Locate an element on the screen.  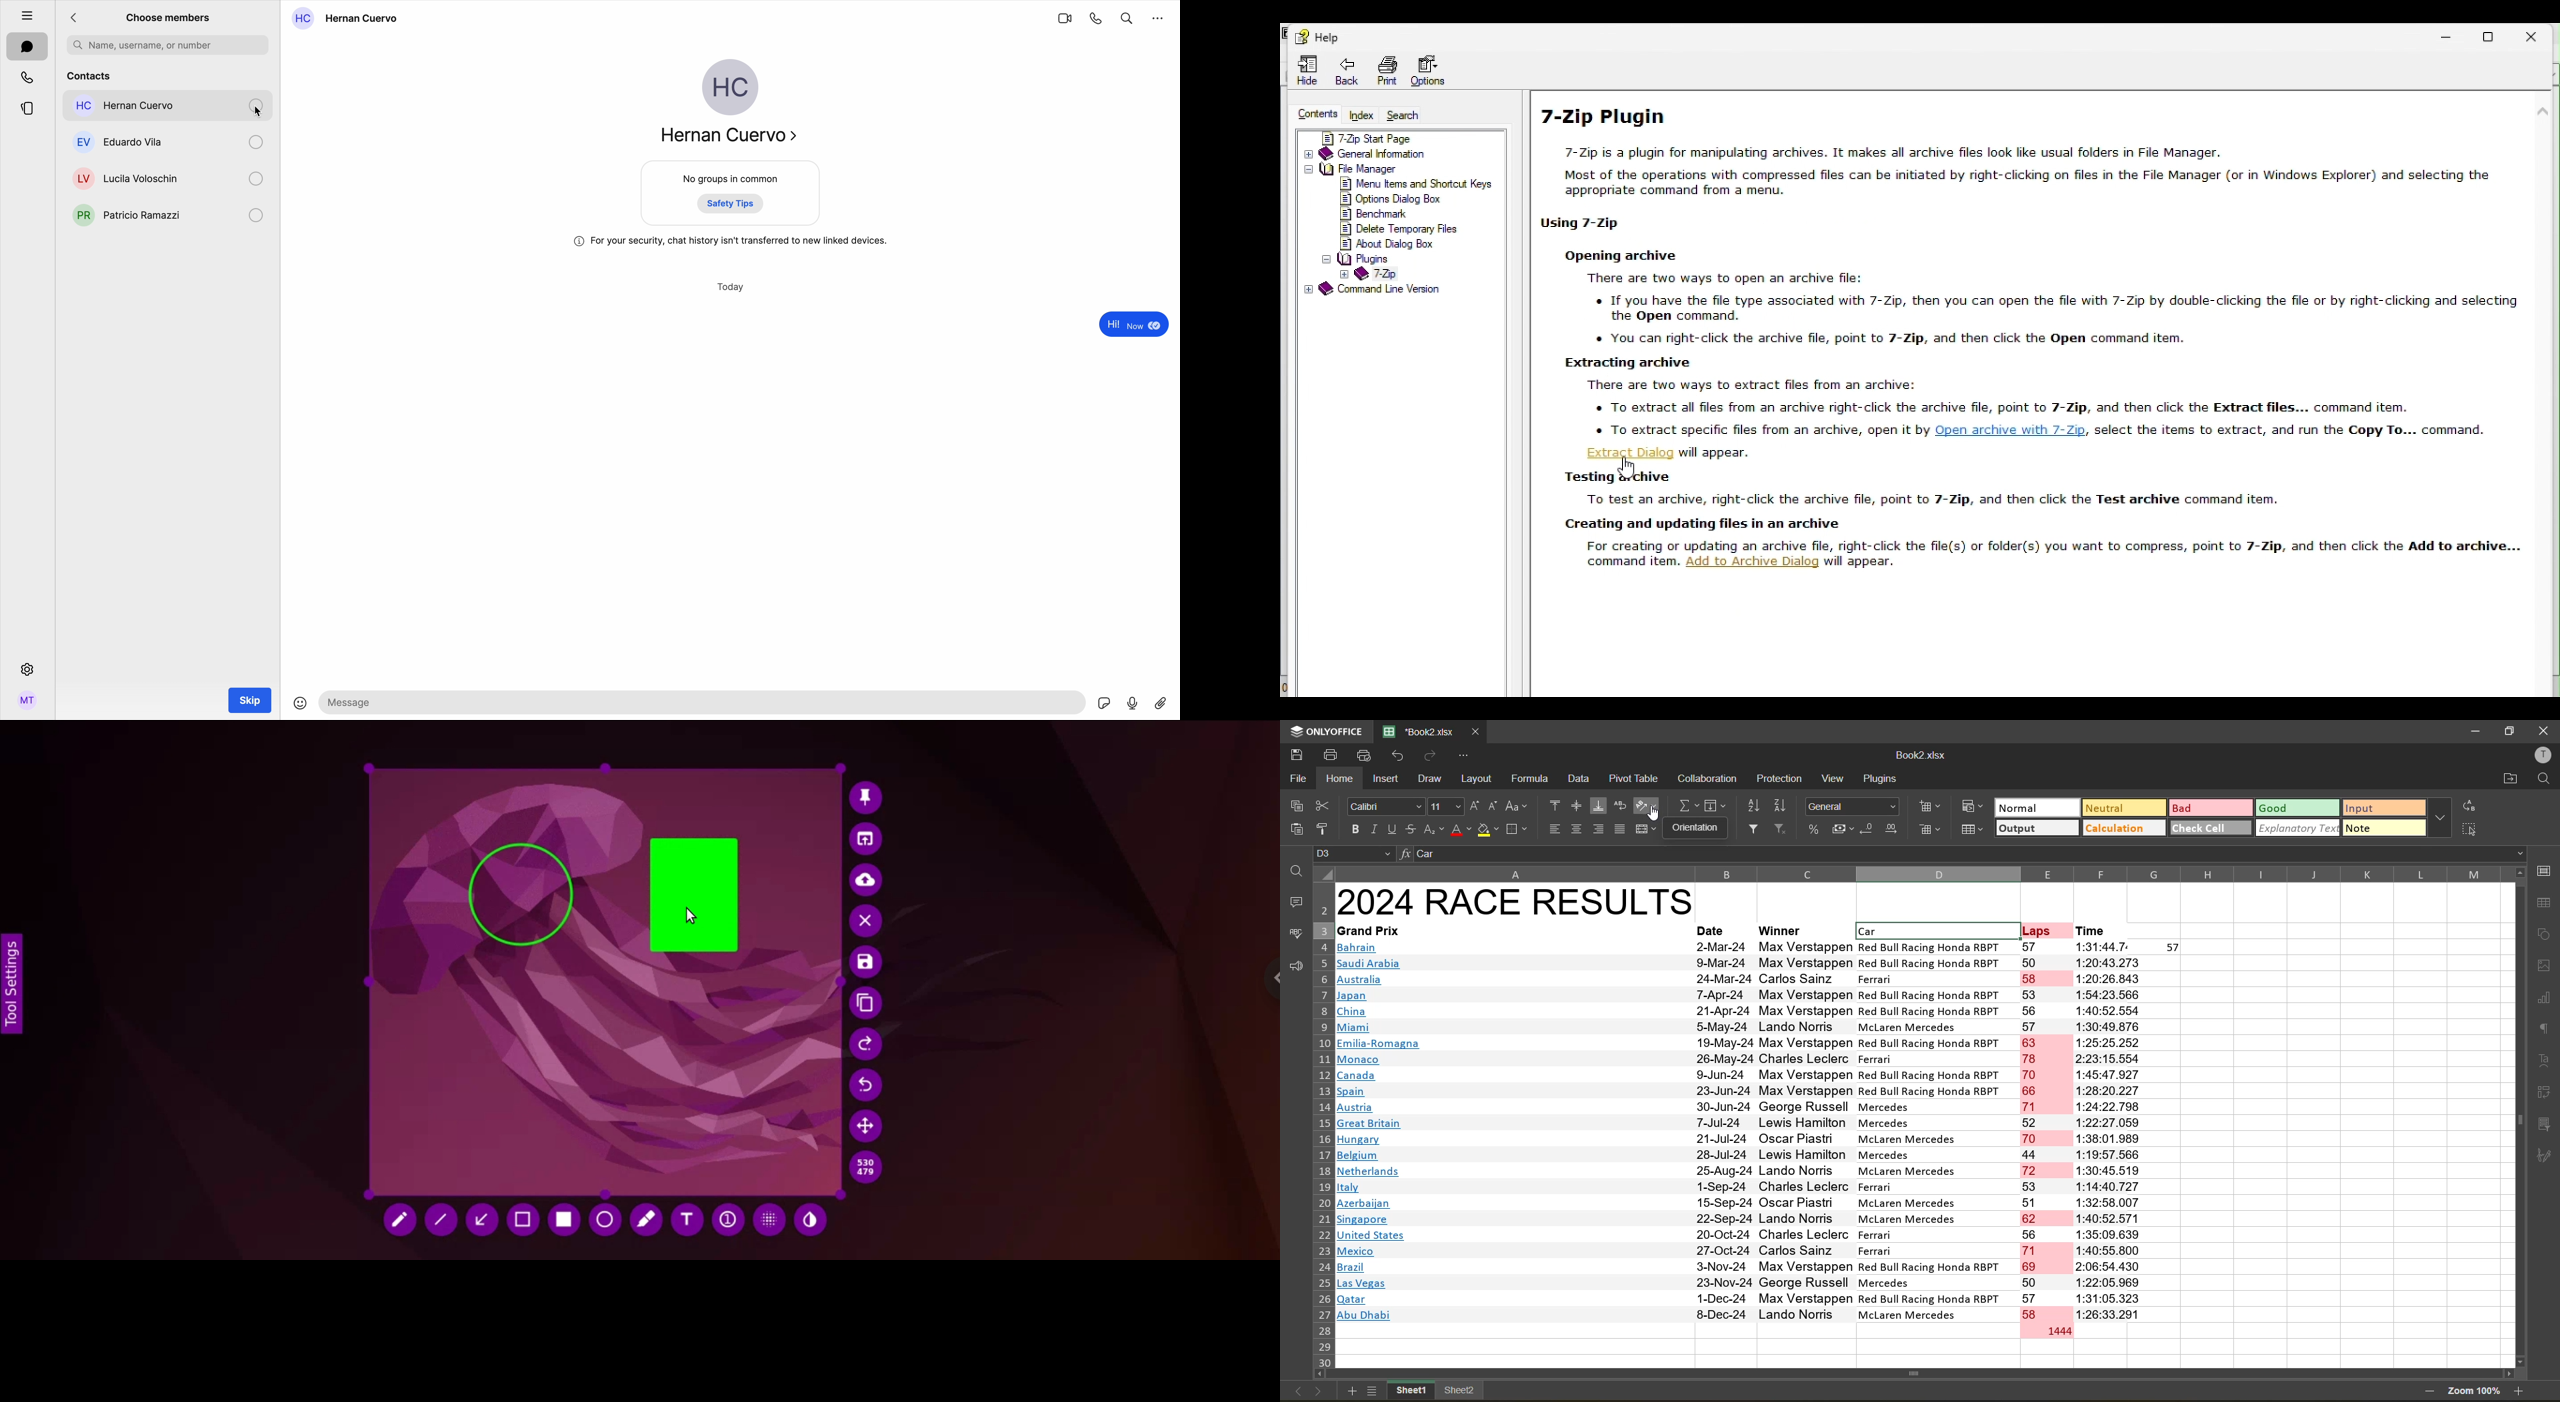
wrap text is located at coordinates (1619, 807).